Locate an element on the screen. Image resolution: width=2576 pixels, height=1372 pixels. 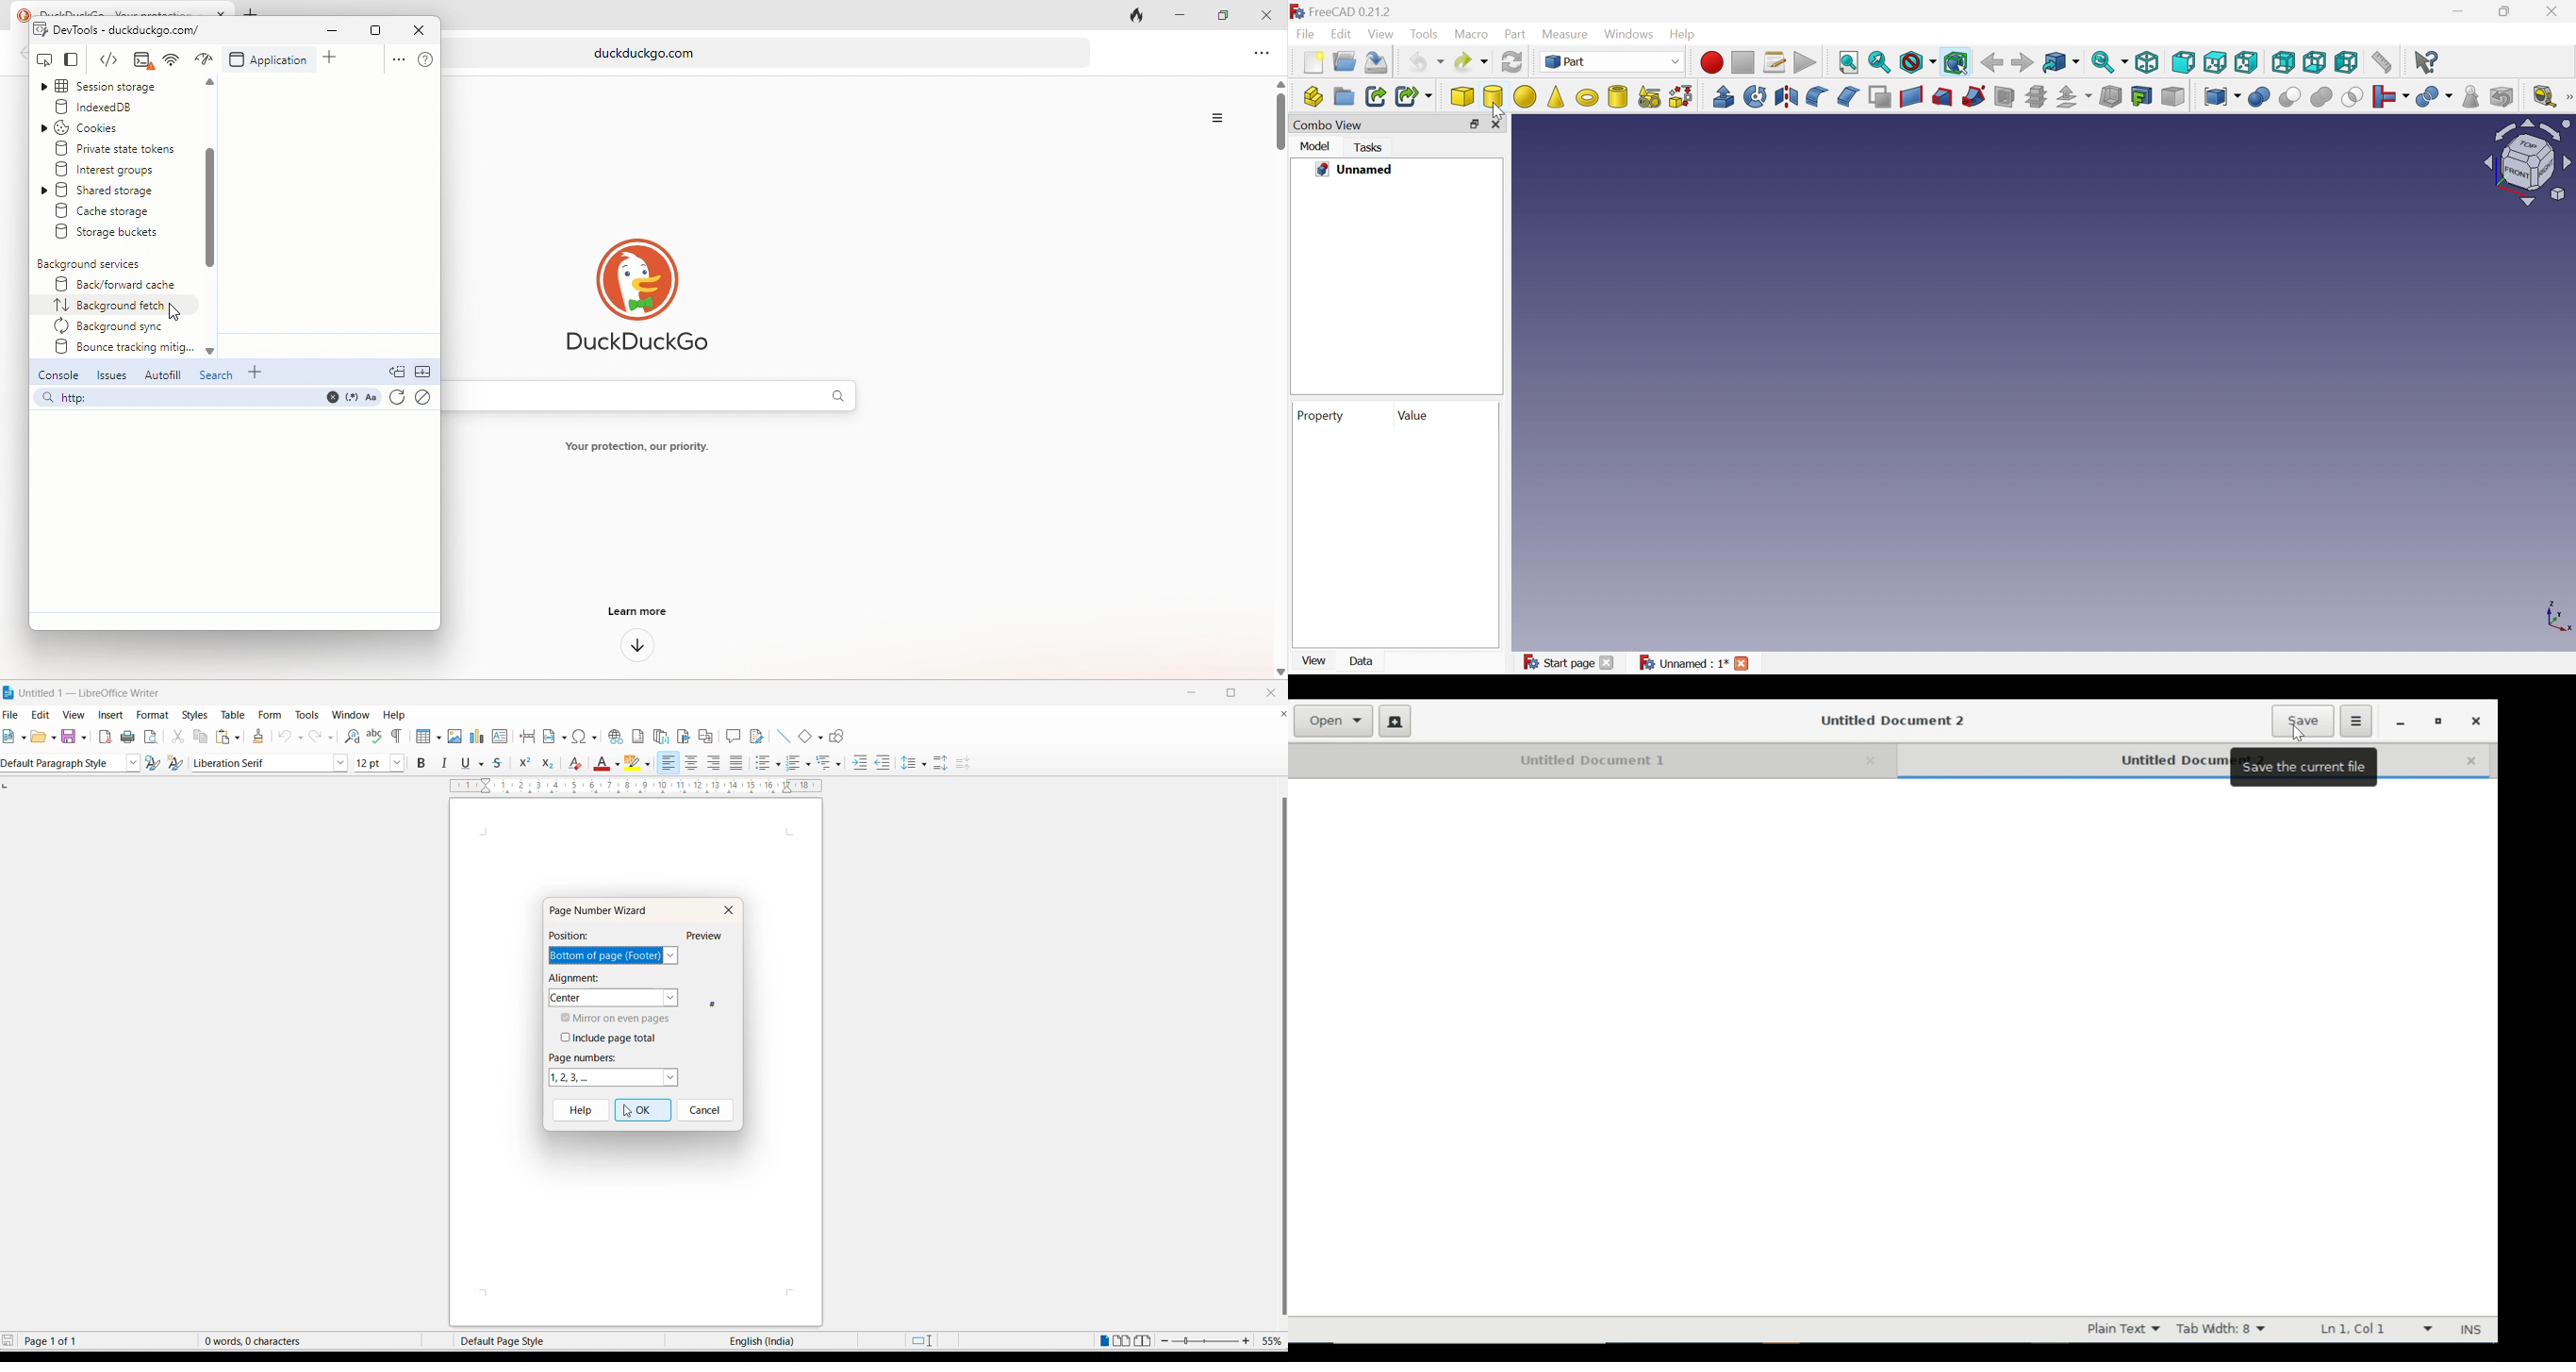
cut is located at coordinates (179, 738).